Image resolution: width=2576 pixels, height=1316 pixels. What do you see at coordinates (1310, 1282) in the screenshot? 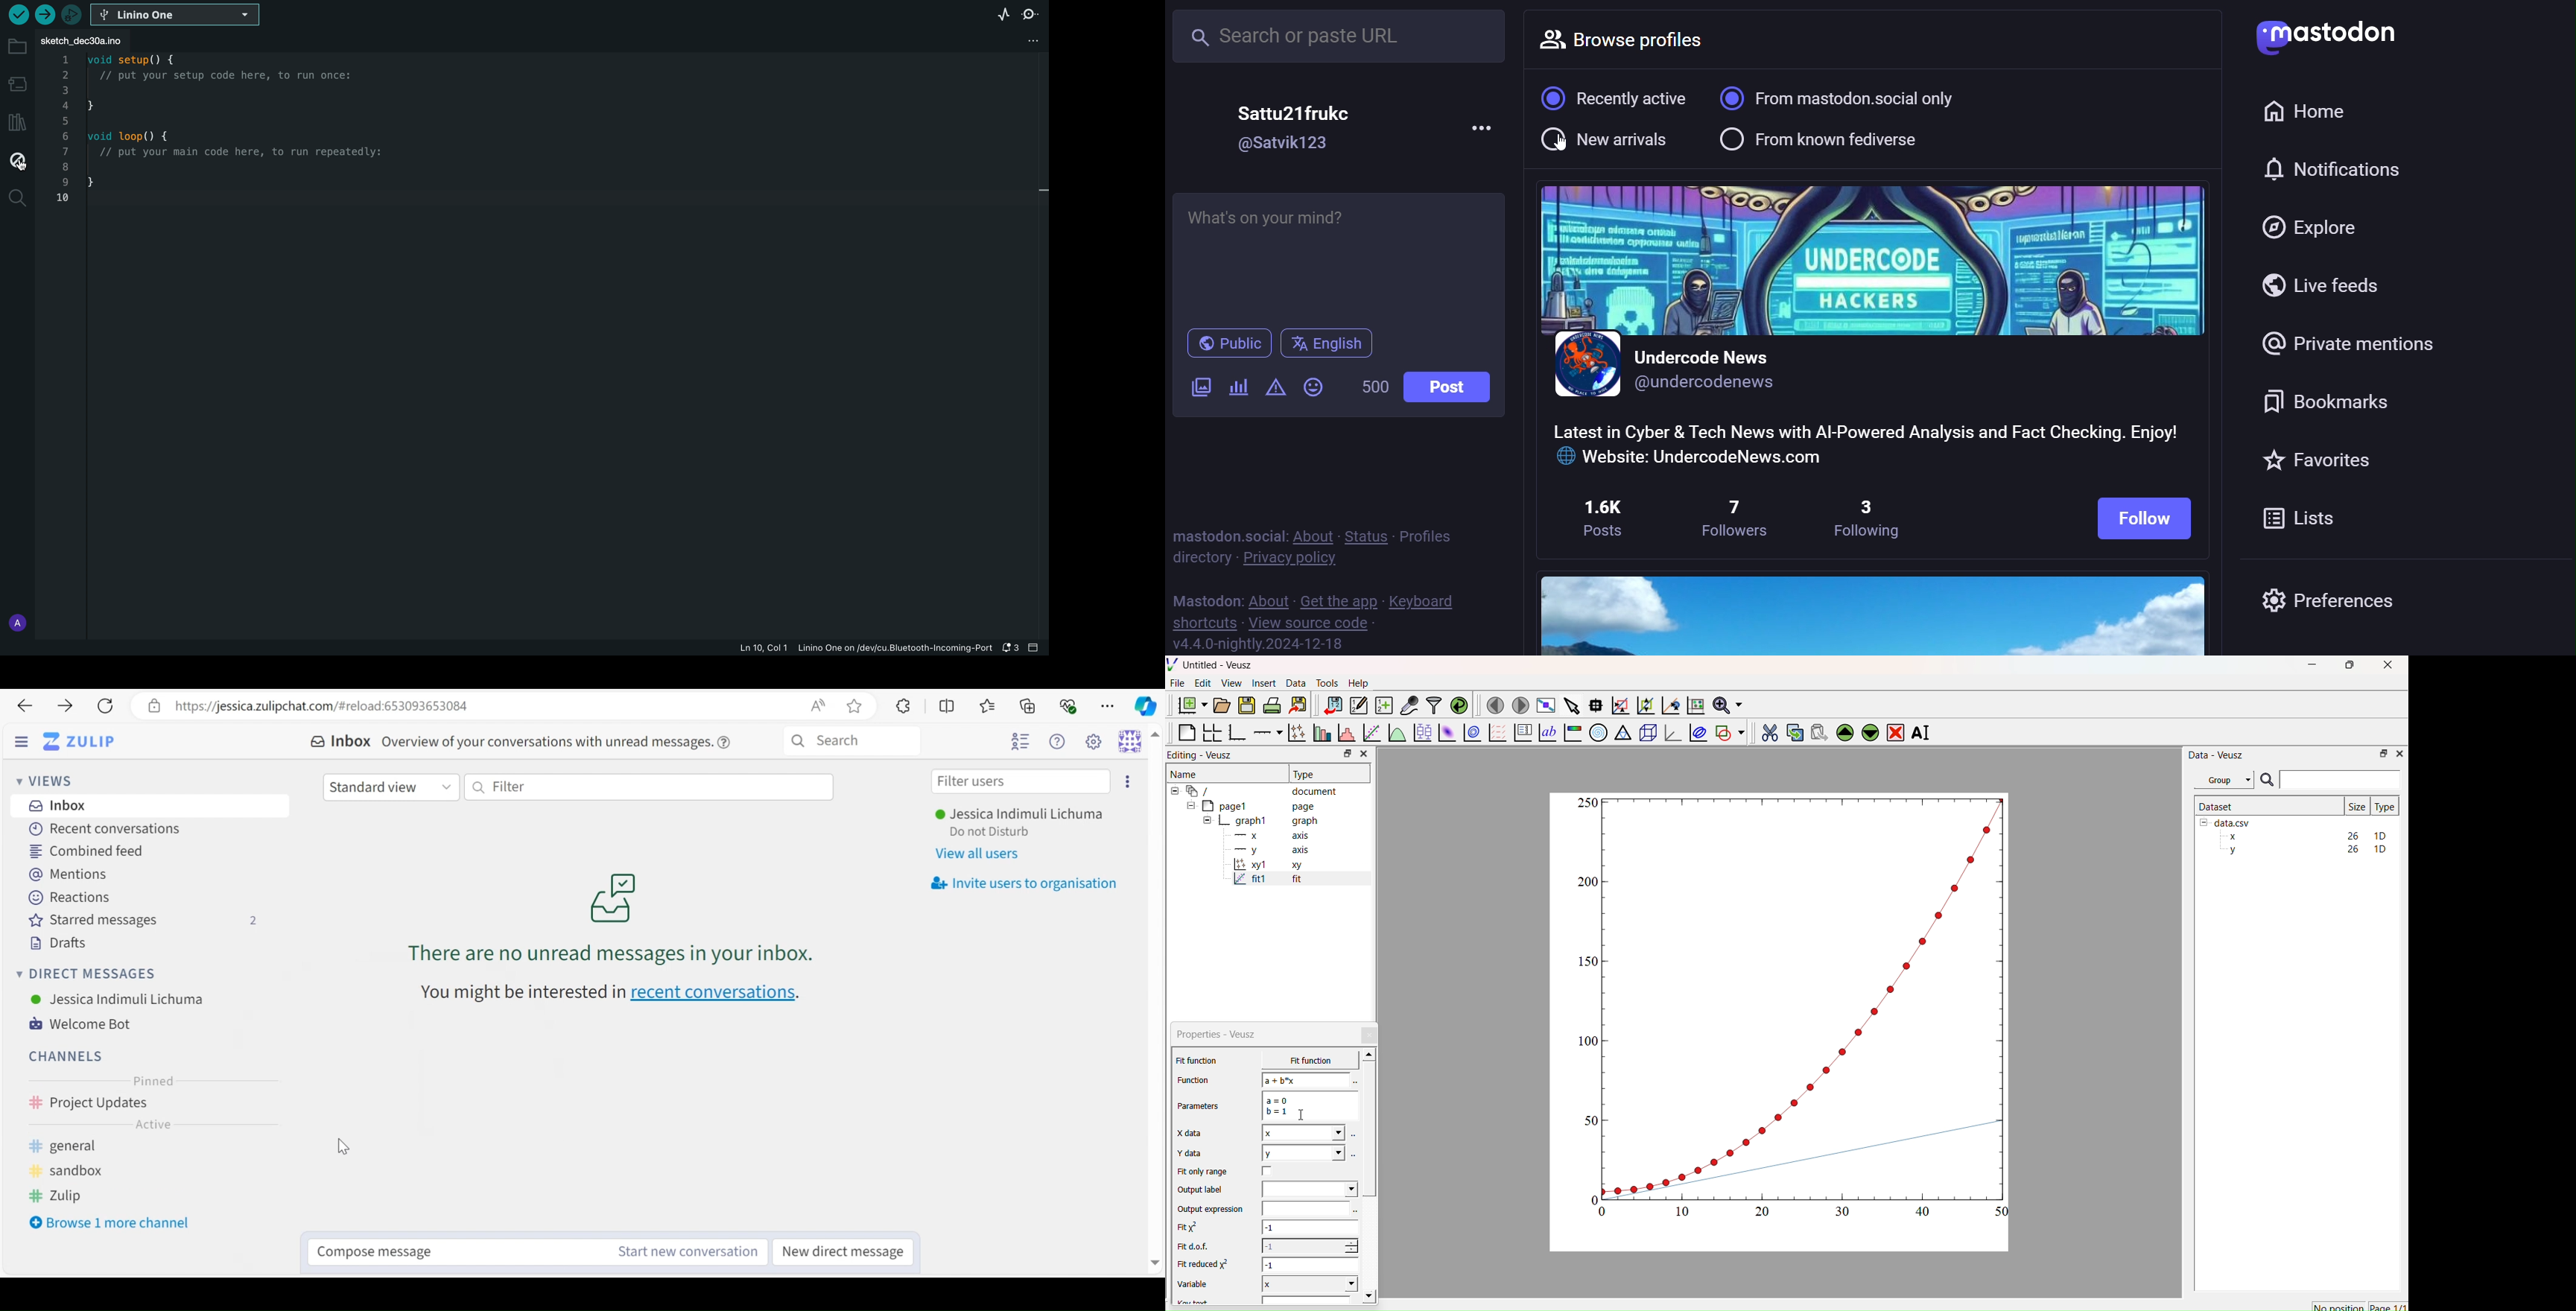
I see `X ` at bounding box center [1310, 1282].